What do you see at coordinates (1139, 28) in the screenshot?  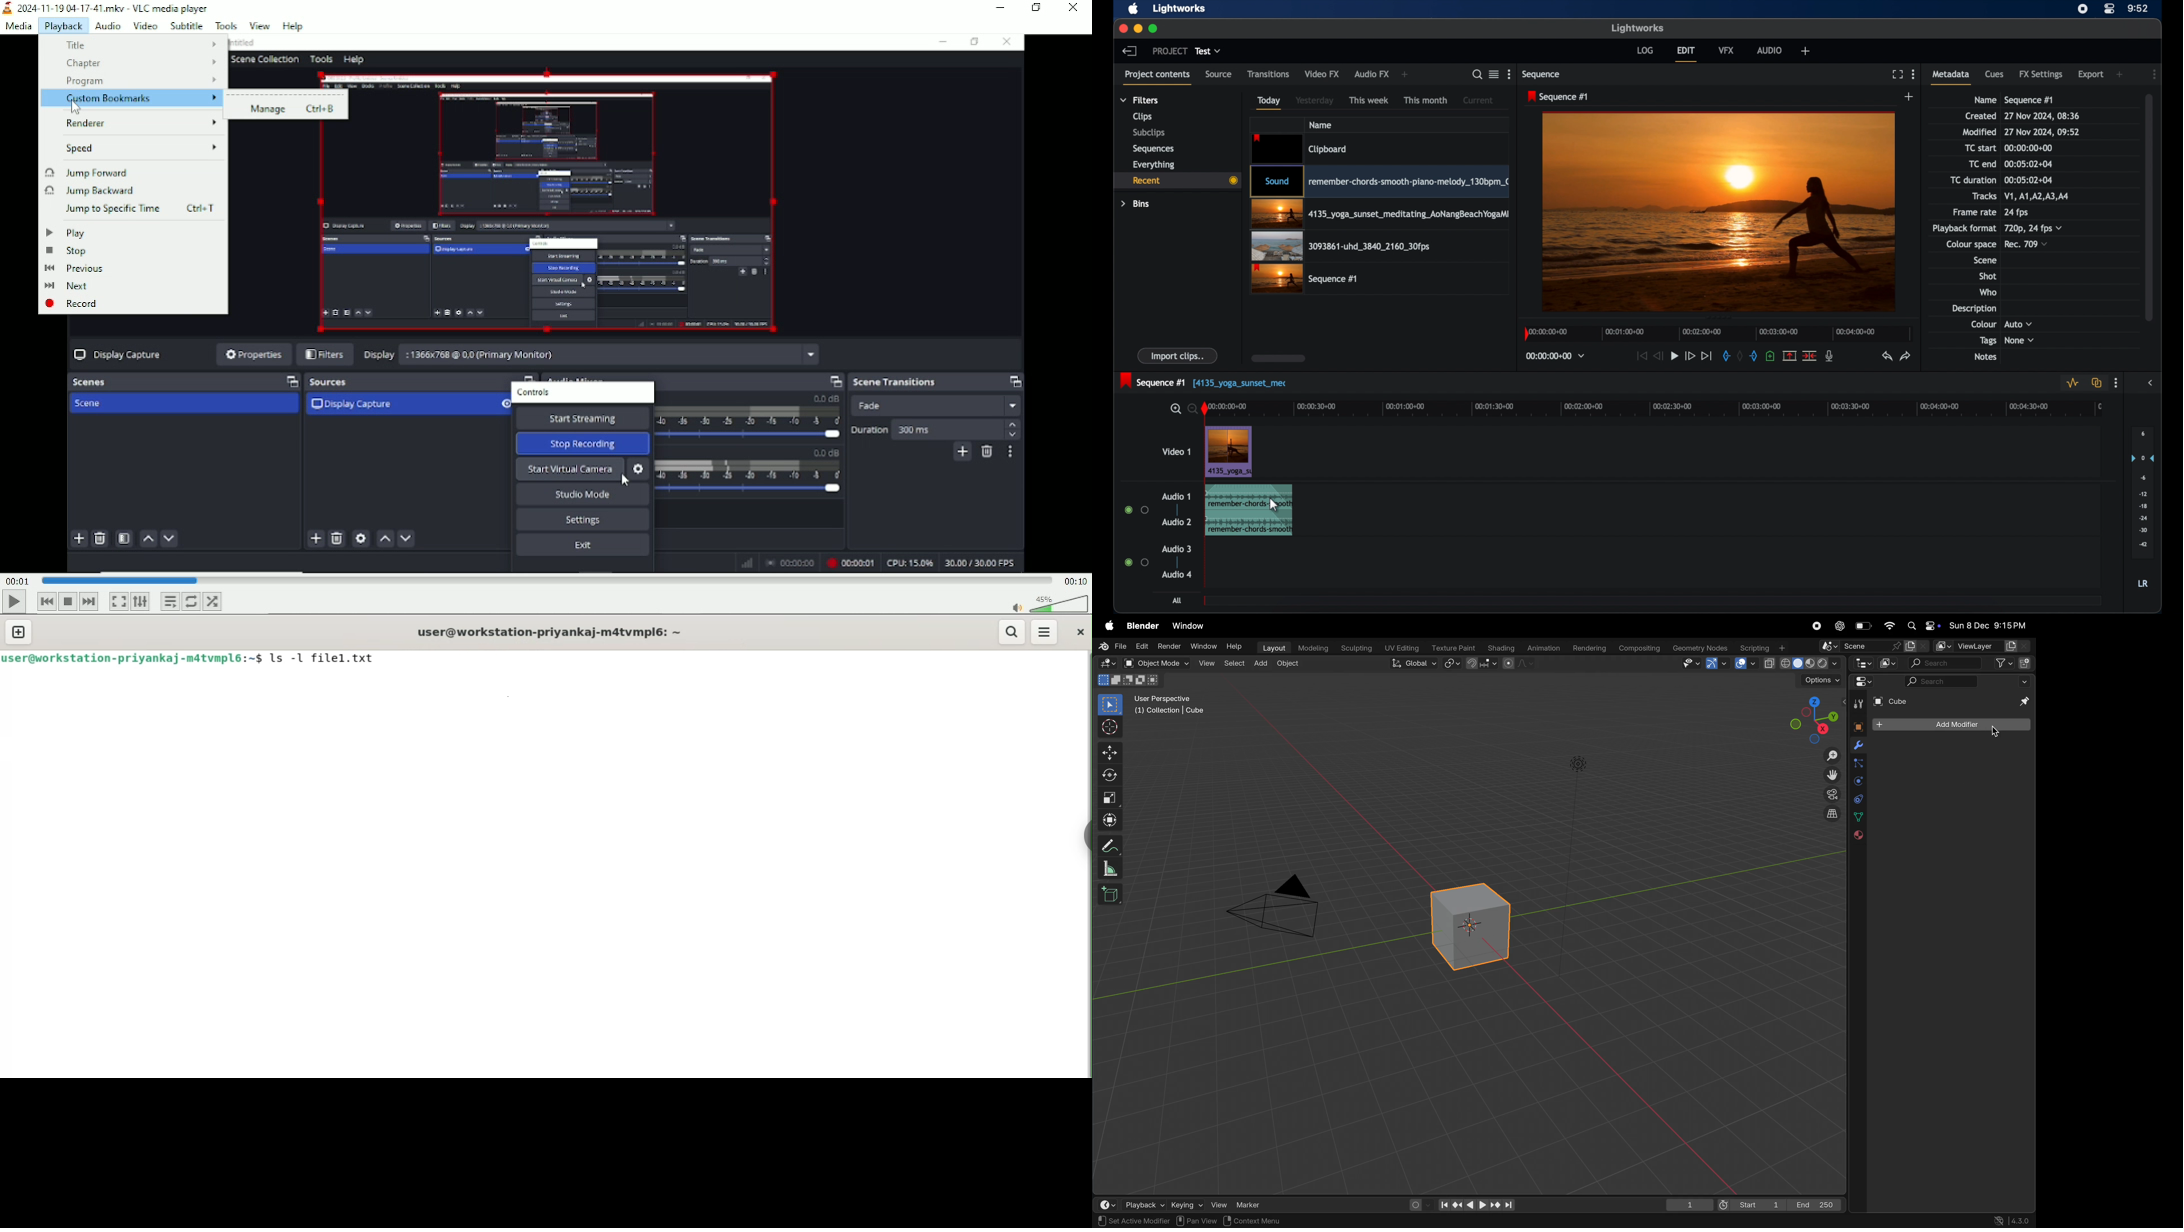 I see `minimize` at bounding box center [1139, 28].